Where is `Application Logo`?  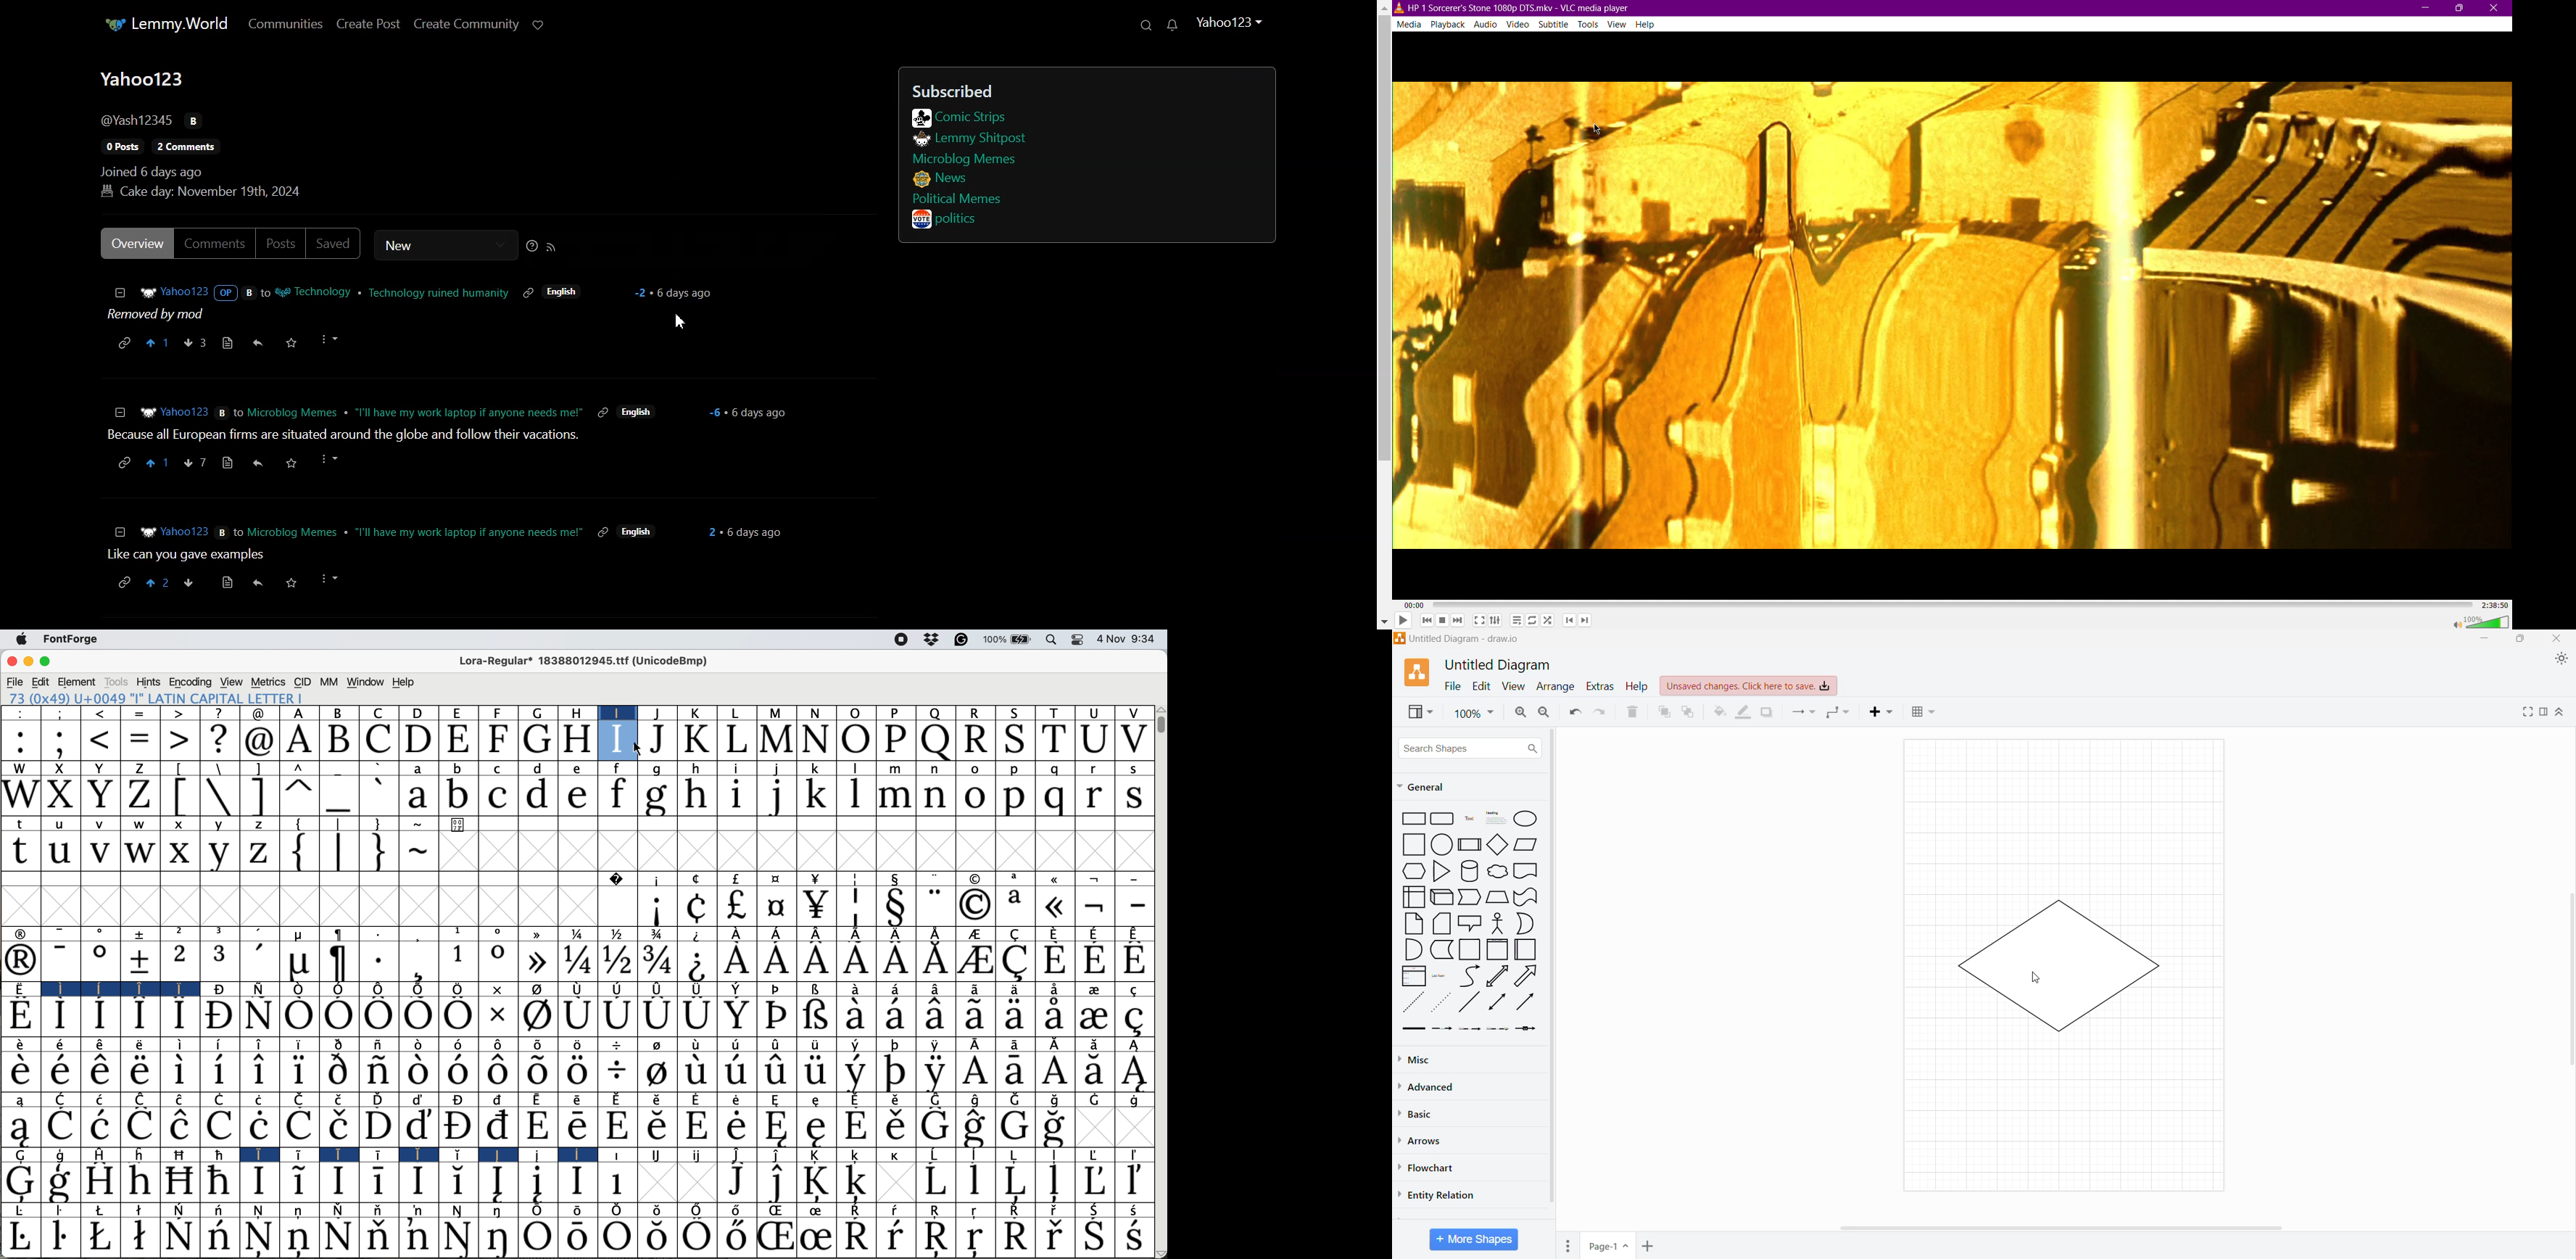 Application Logo is located at coordinates (1419, 671).